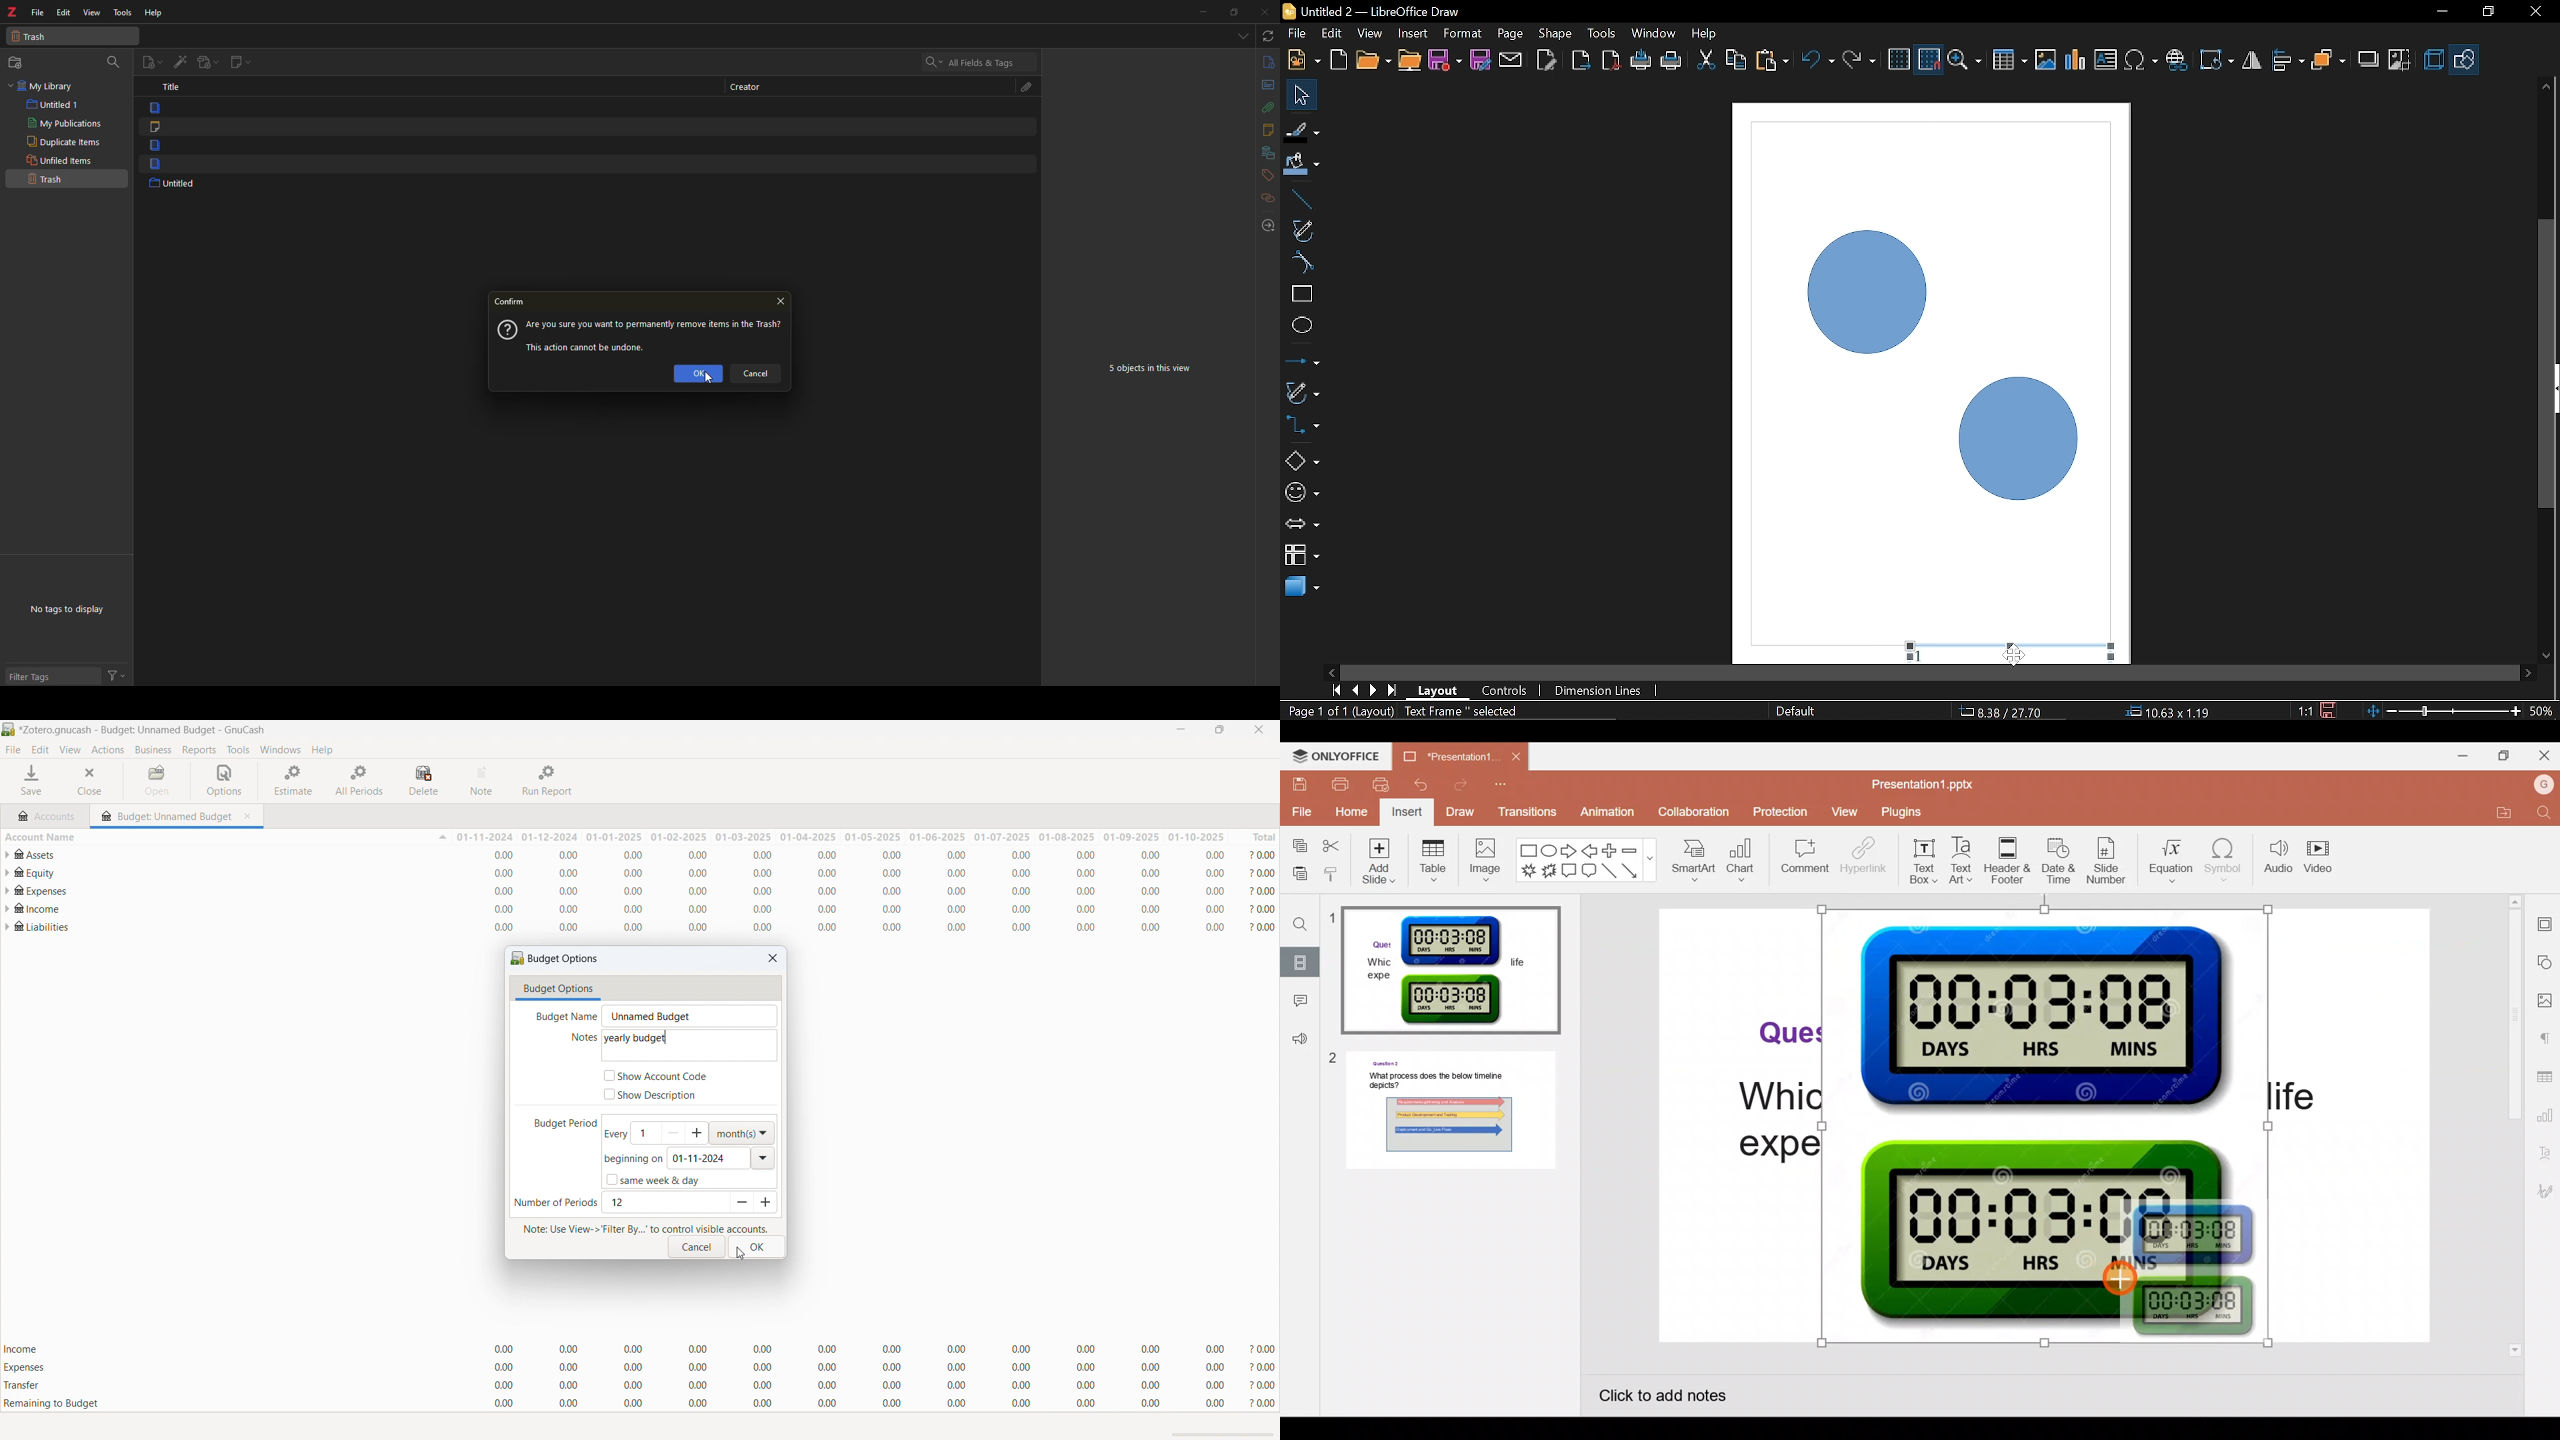 This screenshot has width=2576, height=1456. Describe the element at coordinates (1448, 1117) in the screenshot. I see `Slide 2 preview` at that location.